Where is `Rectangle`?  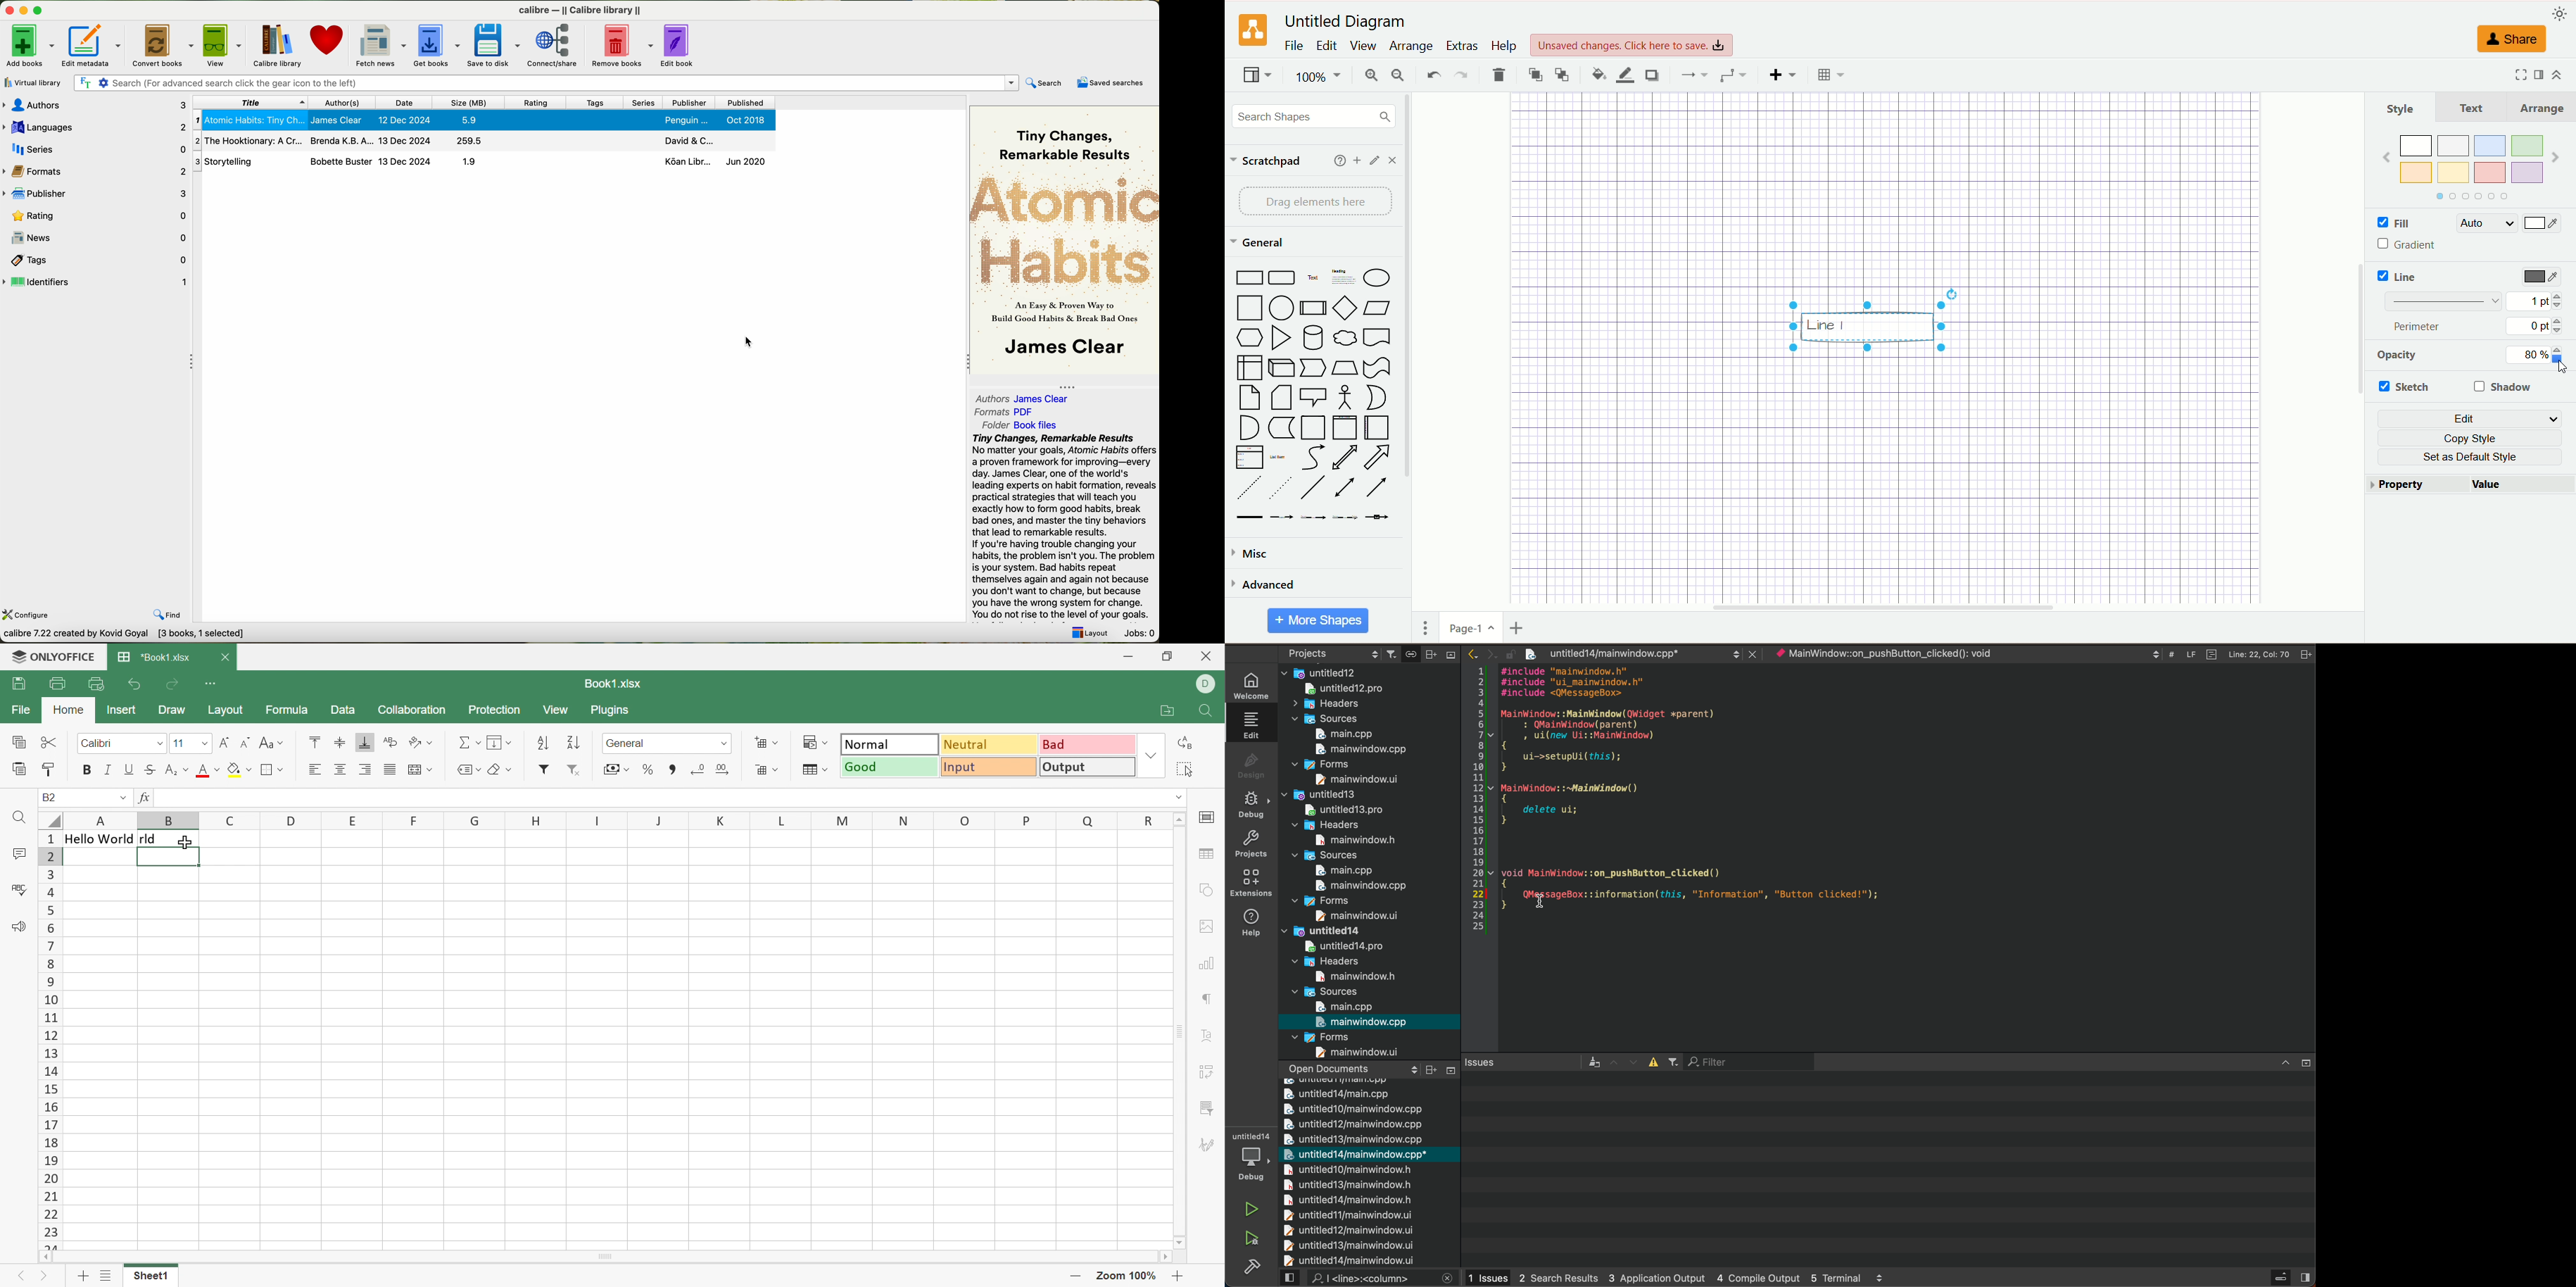
Rectangle is located at coordinates (1248, 278).